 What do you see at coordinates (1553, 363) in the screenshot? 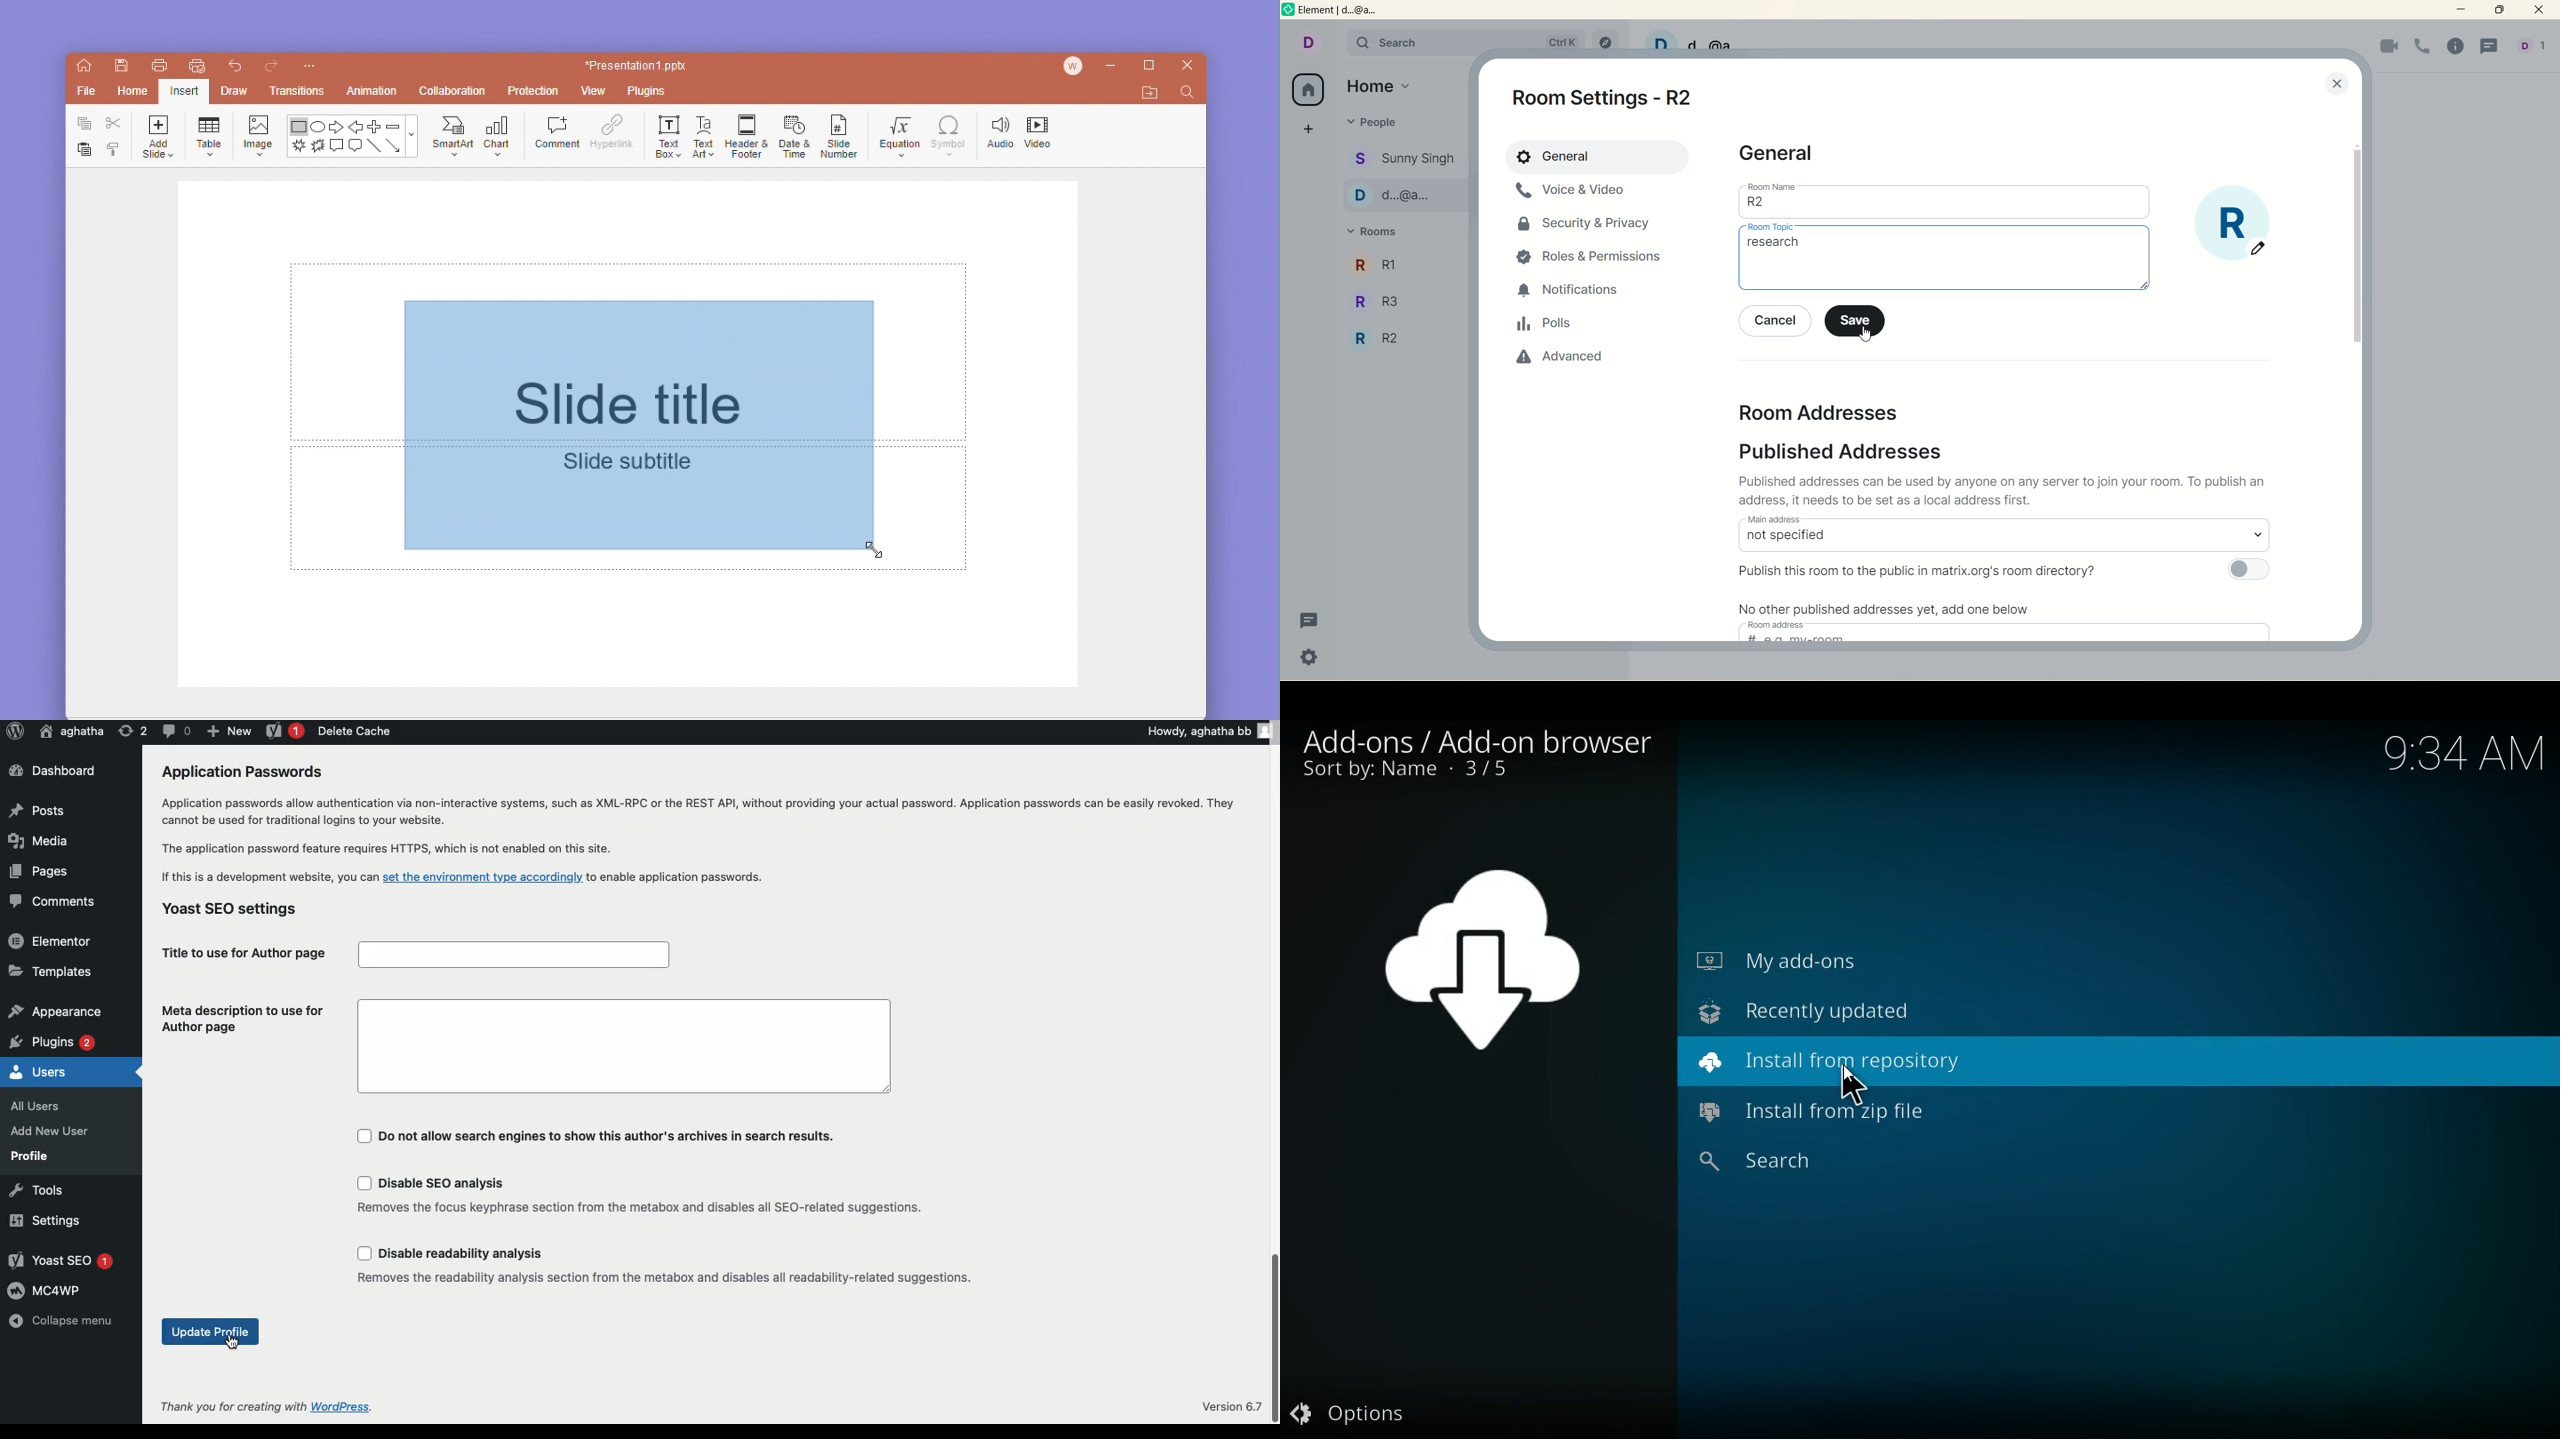
I see `advanced` at bounding box center [1553, 363].